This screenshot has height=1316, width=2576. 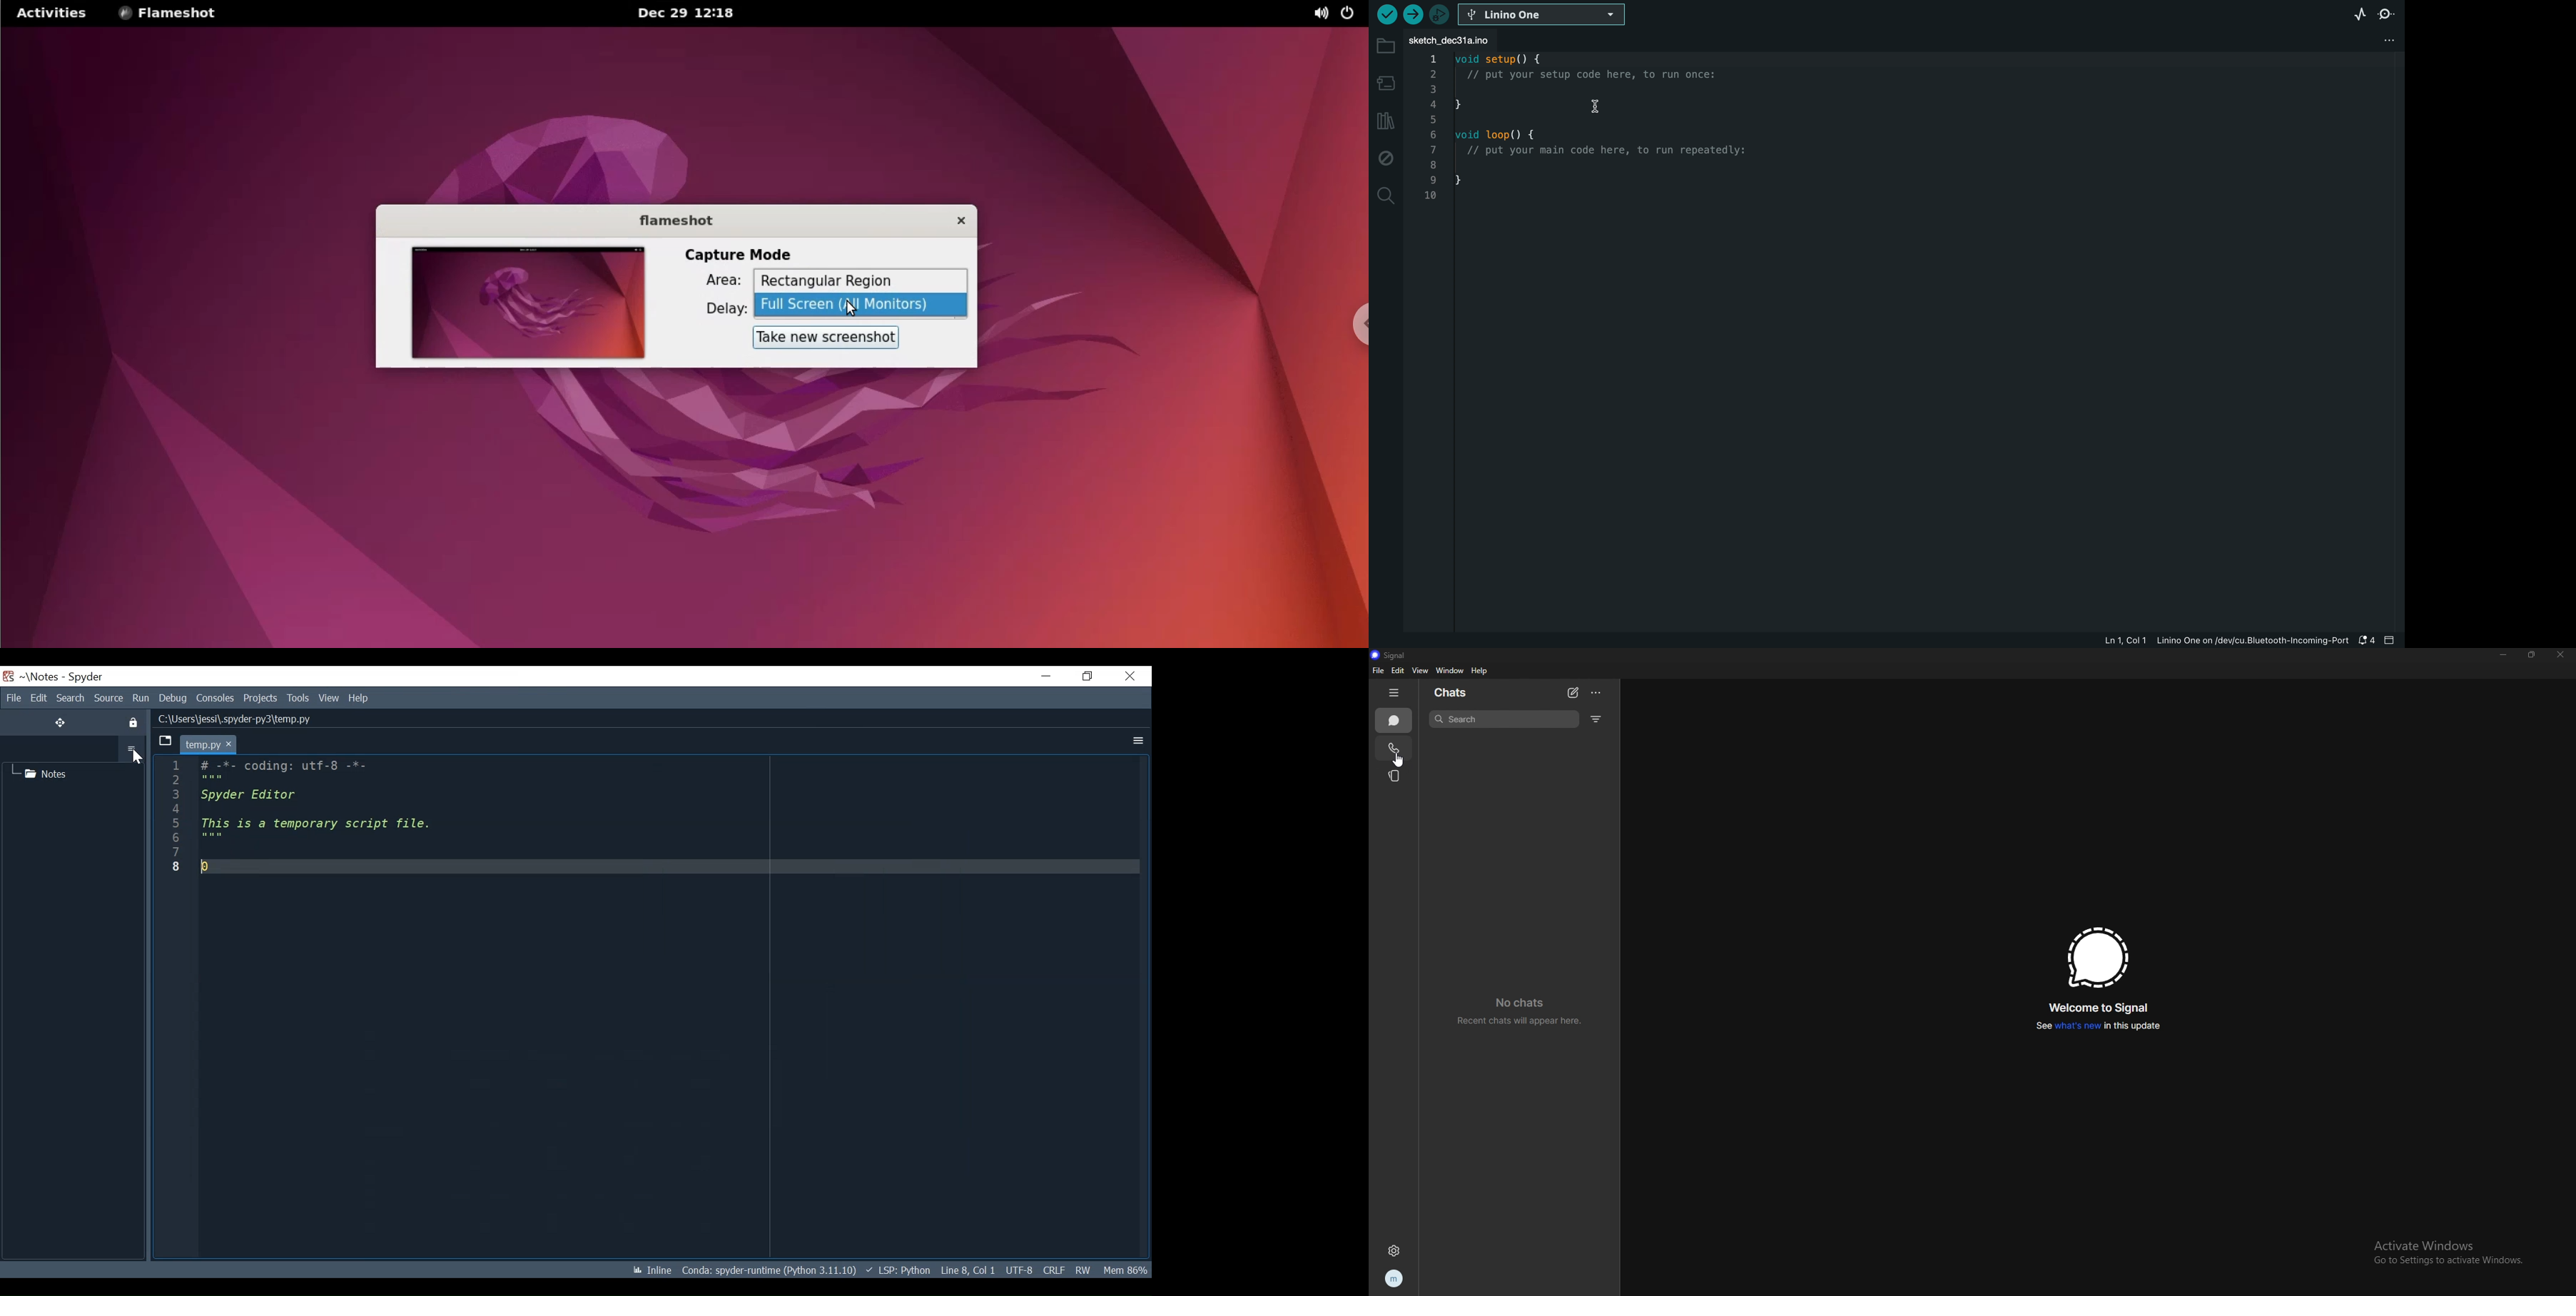 What do you see at coordinates (1396, 776) in the screenshot?
I see `stories` at bounding box center [1396, 776].